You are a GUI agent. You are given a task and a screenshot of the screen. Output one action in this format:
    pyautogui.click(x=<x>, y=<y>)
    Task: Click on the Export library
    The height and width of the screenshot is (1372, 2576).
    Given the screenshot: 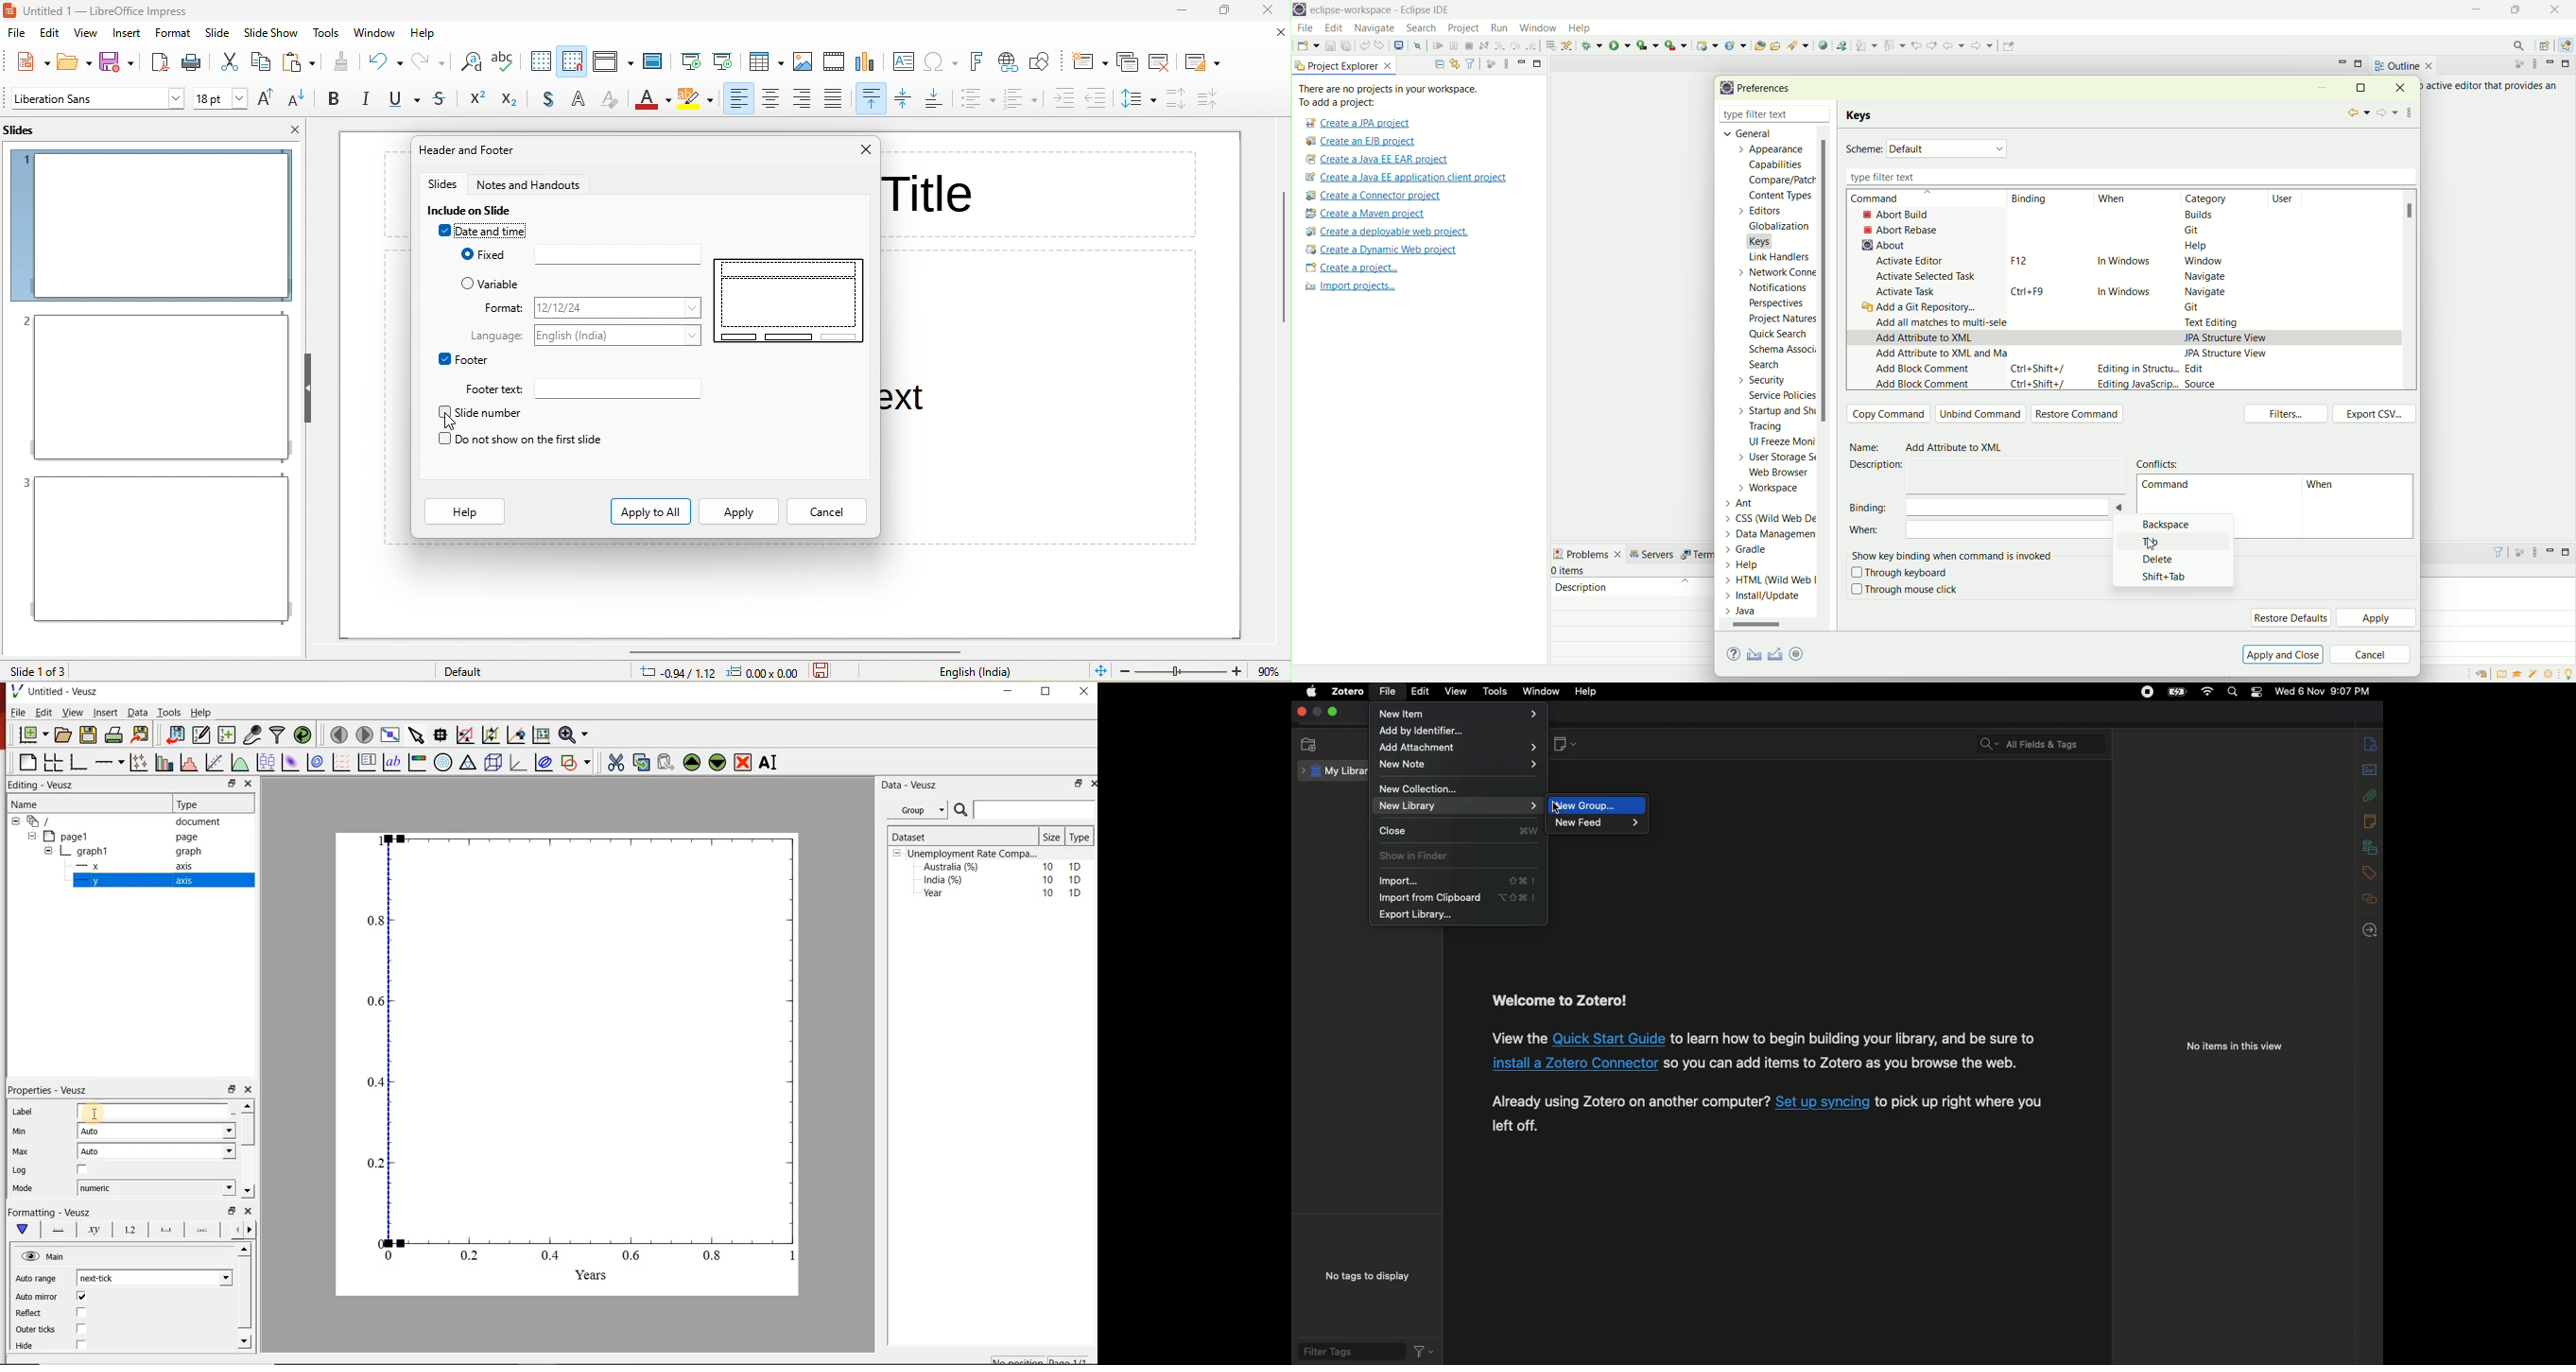 What is the action you would take?
    pyautogui.click(x=1418, y=915)
    